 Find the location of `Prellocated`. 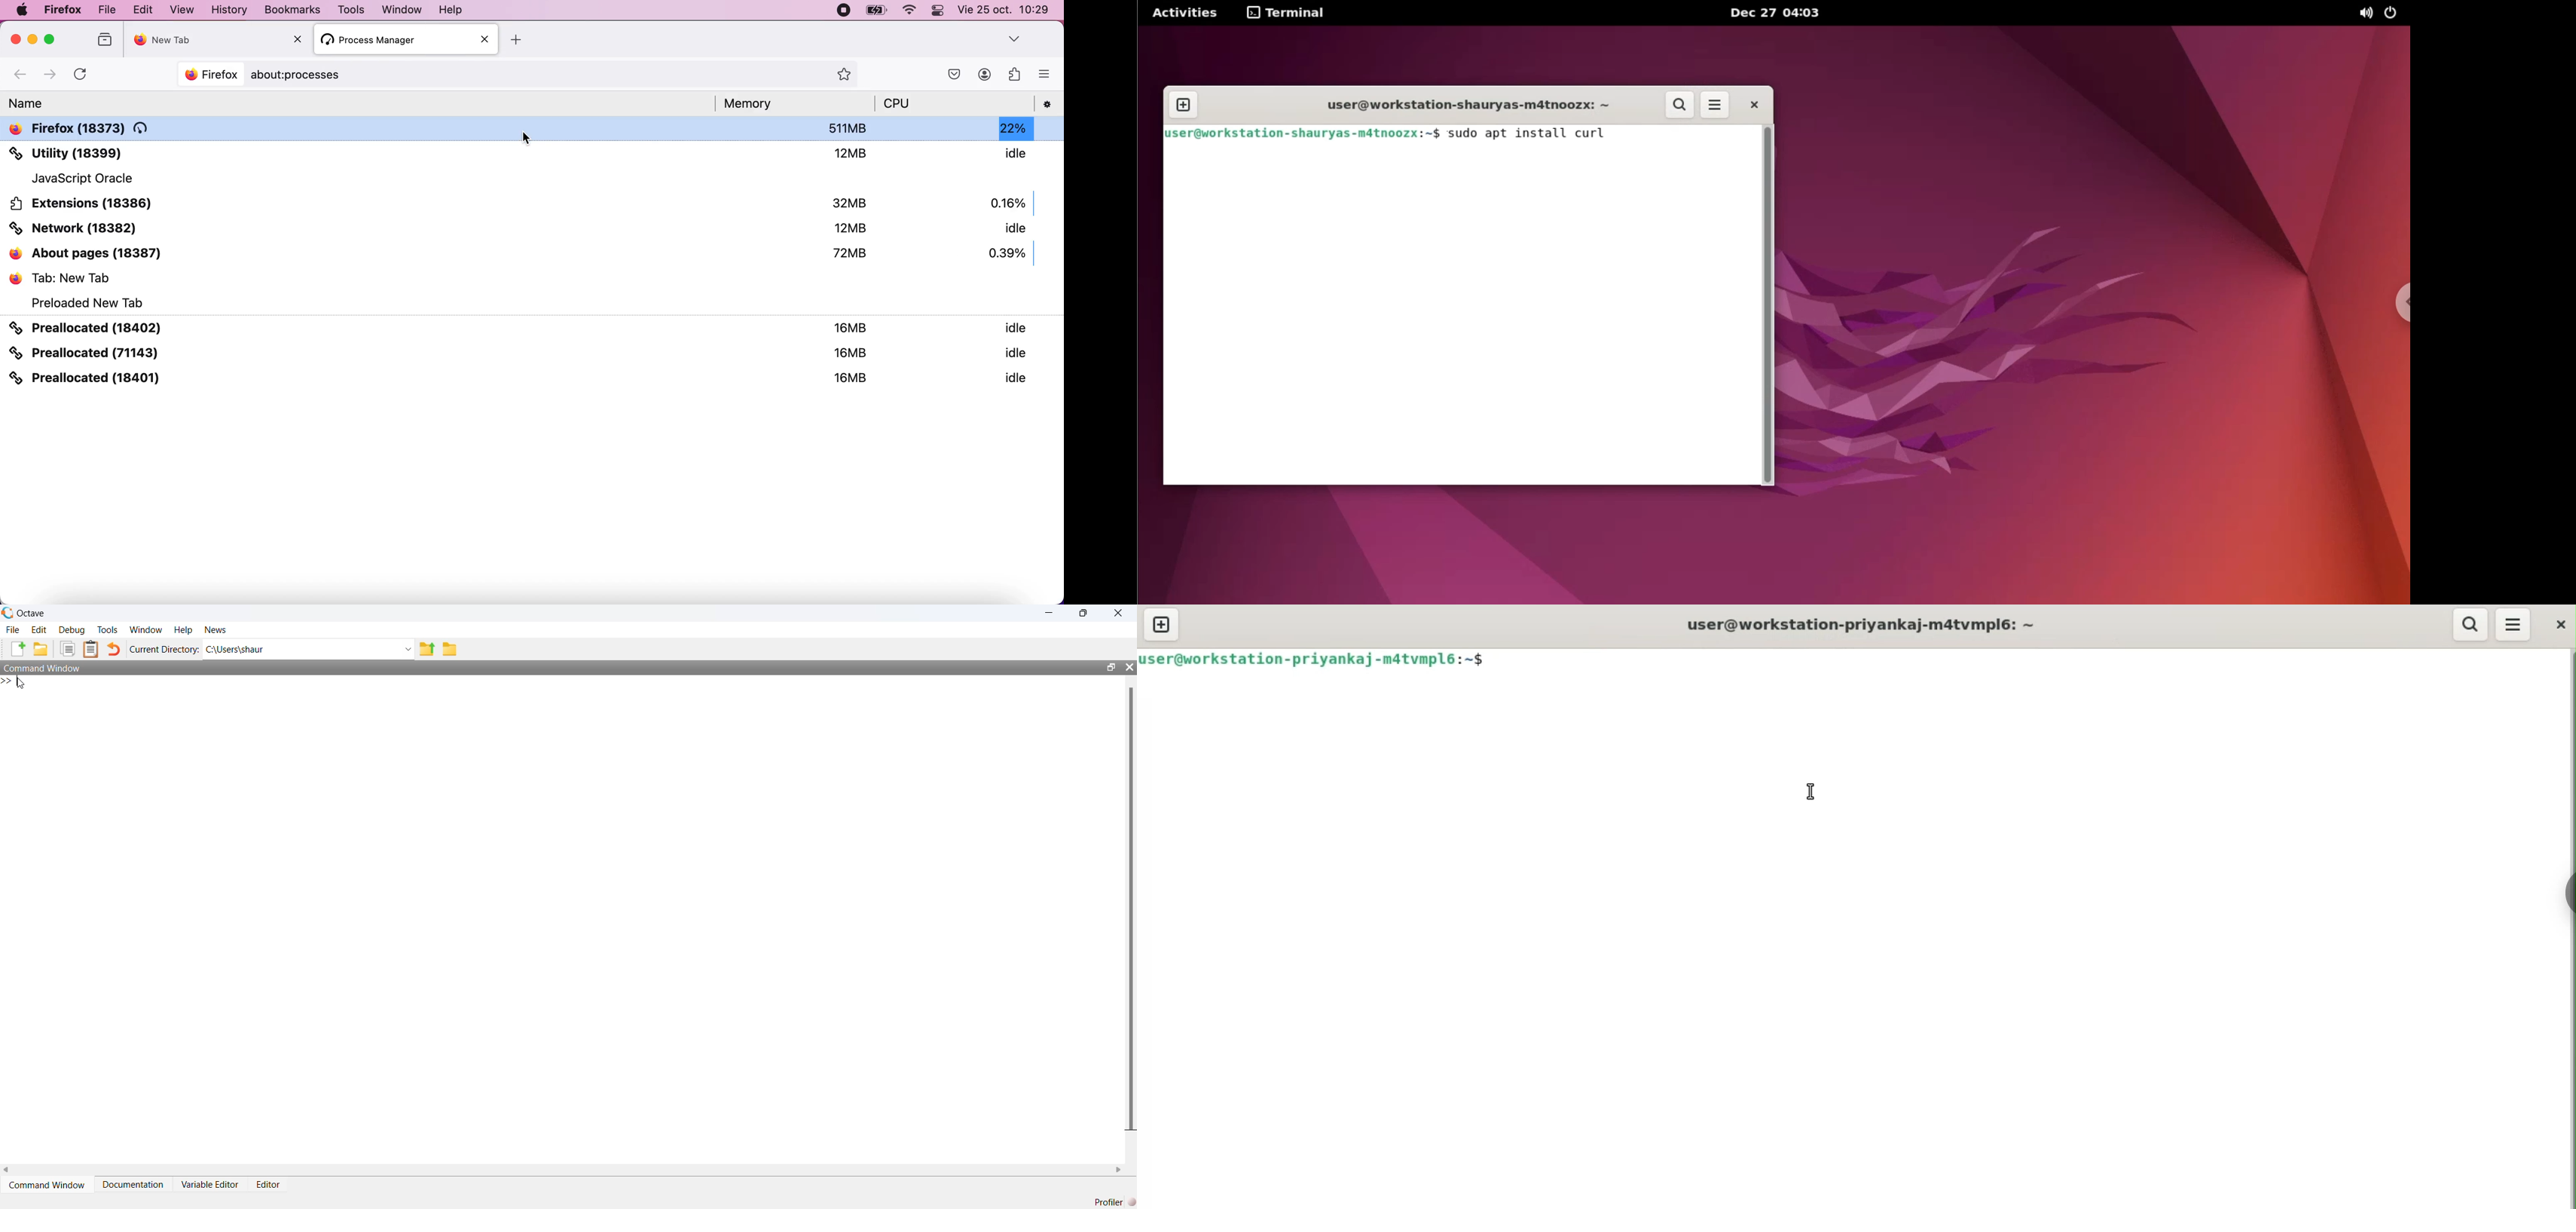

Prellocated is located at coordinates (532, 353).